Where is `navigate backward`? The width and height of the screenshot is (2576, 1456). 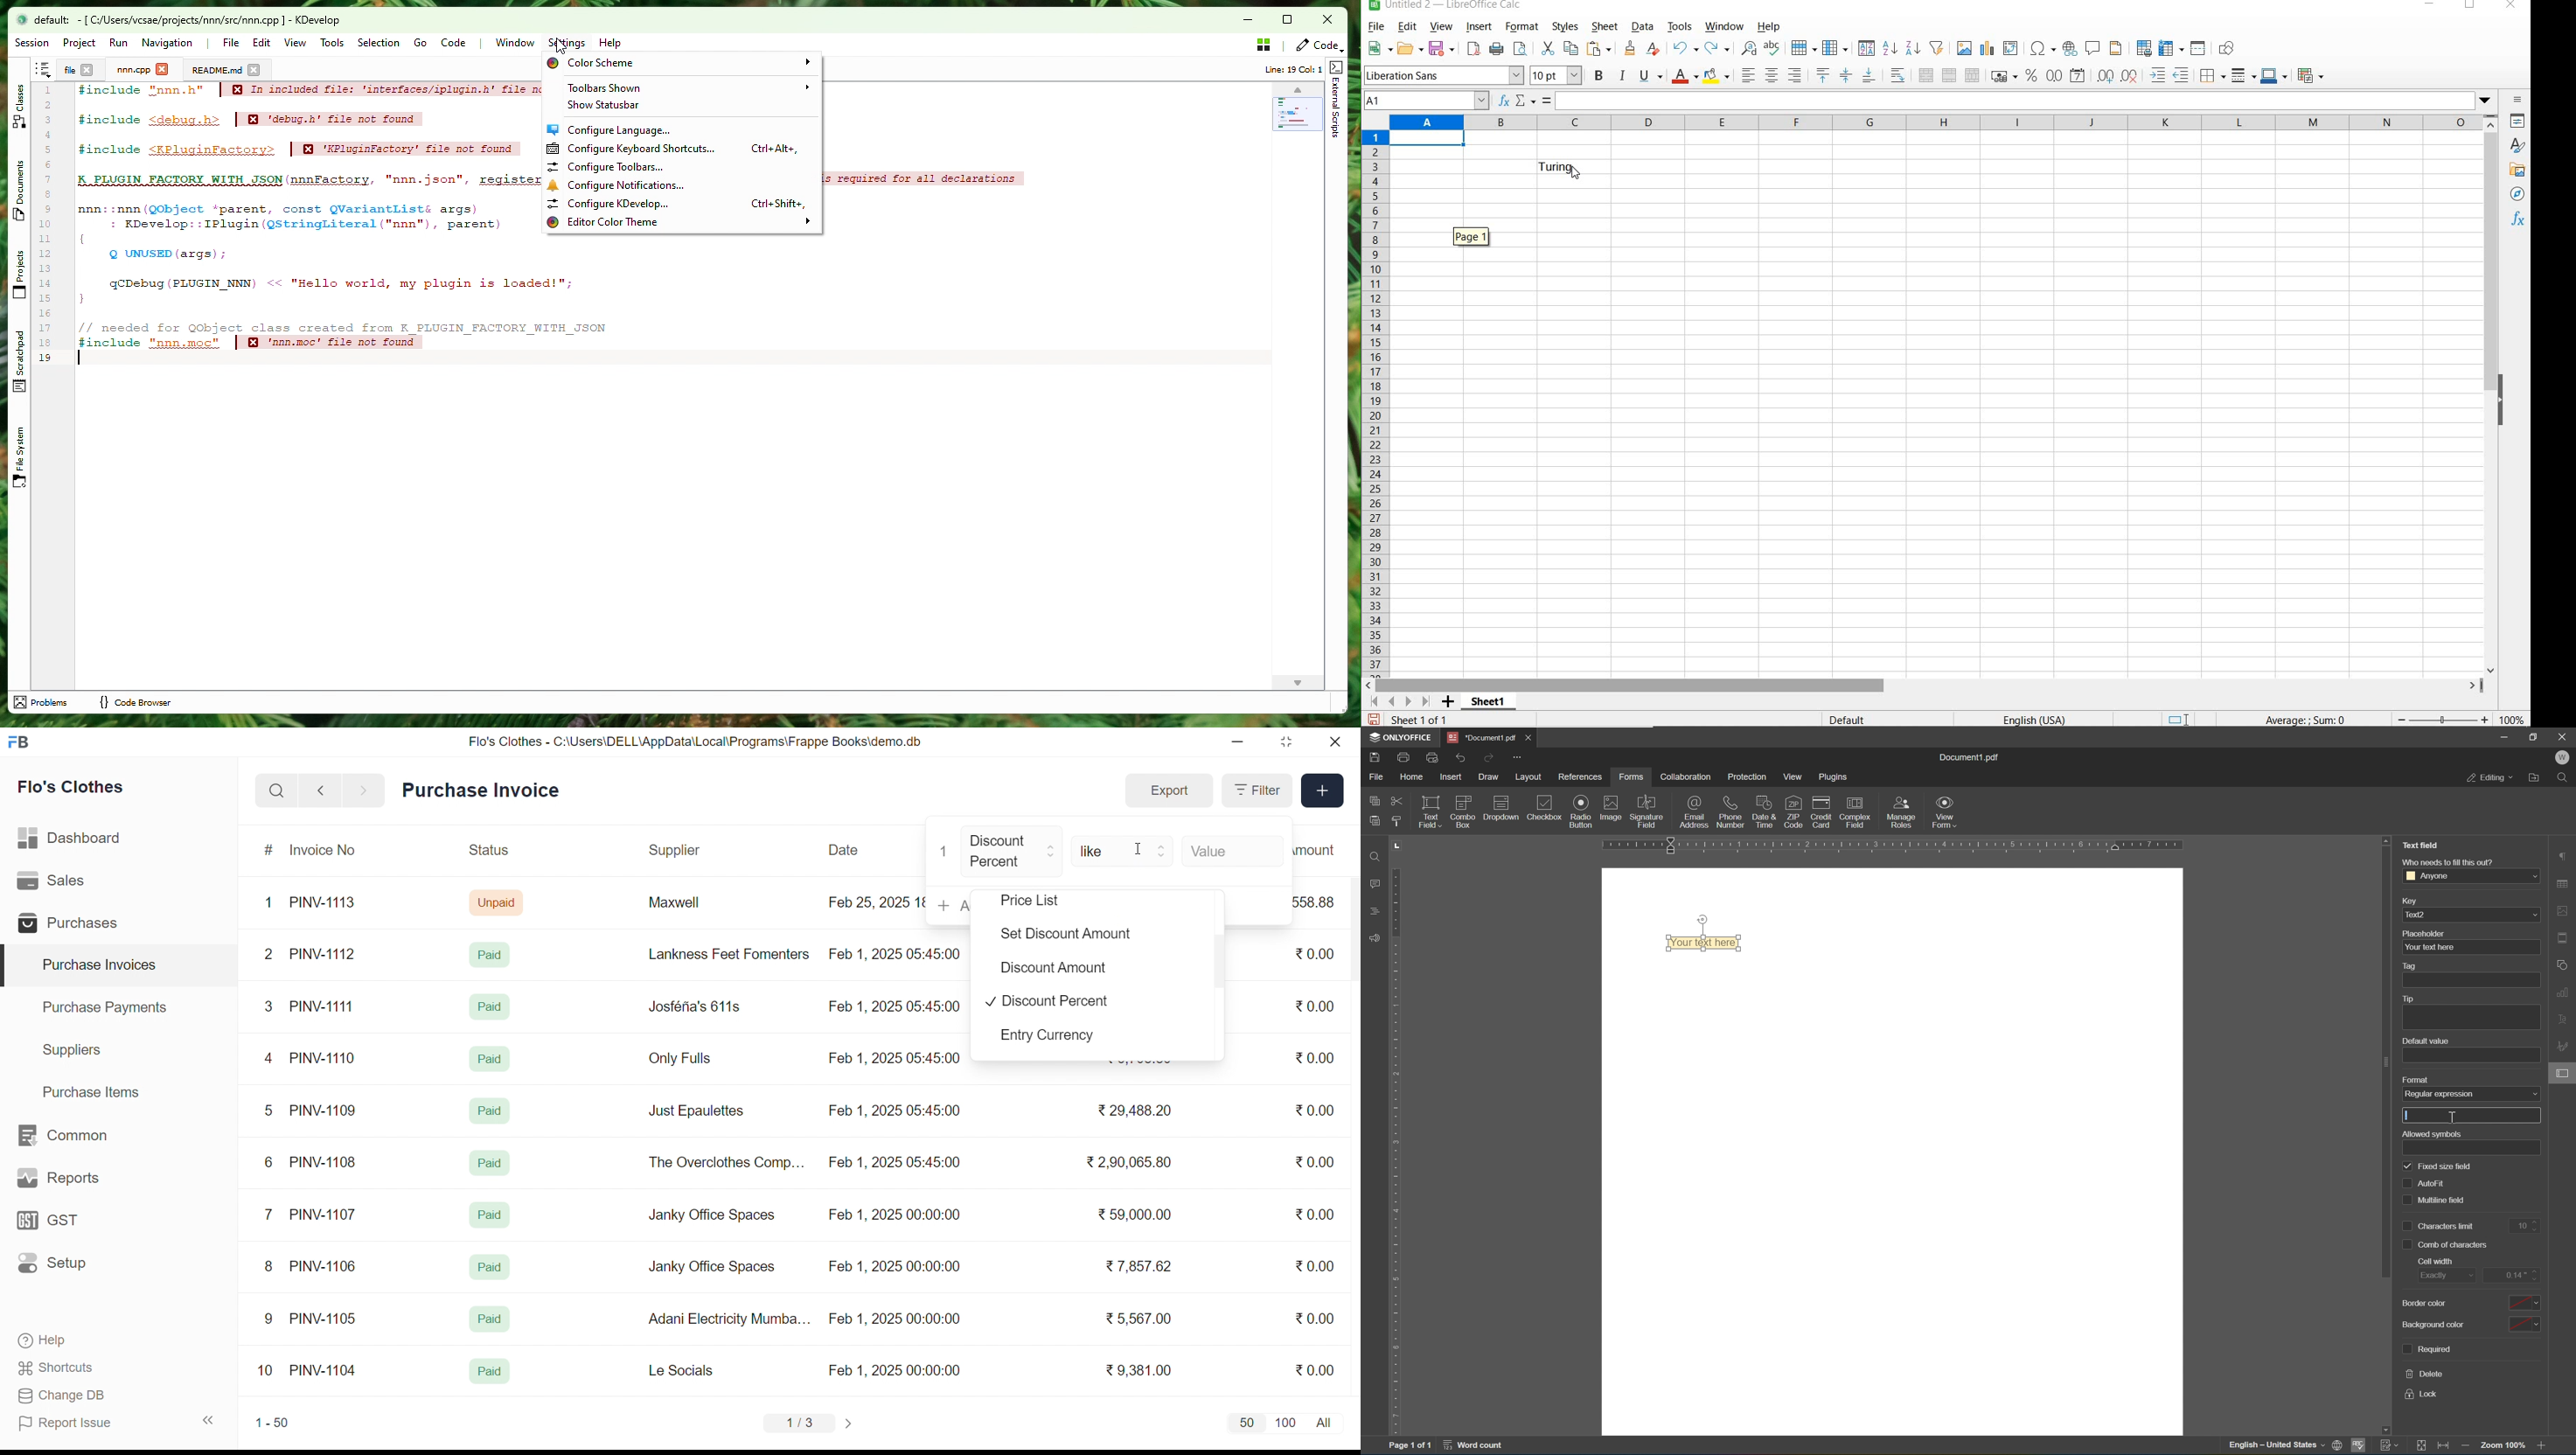
navigate backward is located at coordinates (320, 790).